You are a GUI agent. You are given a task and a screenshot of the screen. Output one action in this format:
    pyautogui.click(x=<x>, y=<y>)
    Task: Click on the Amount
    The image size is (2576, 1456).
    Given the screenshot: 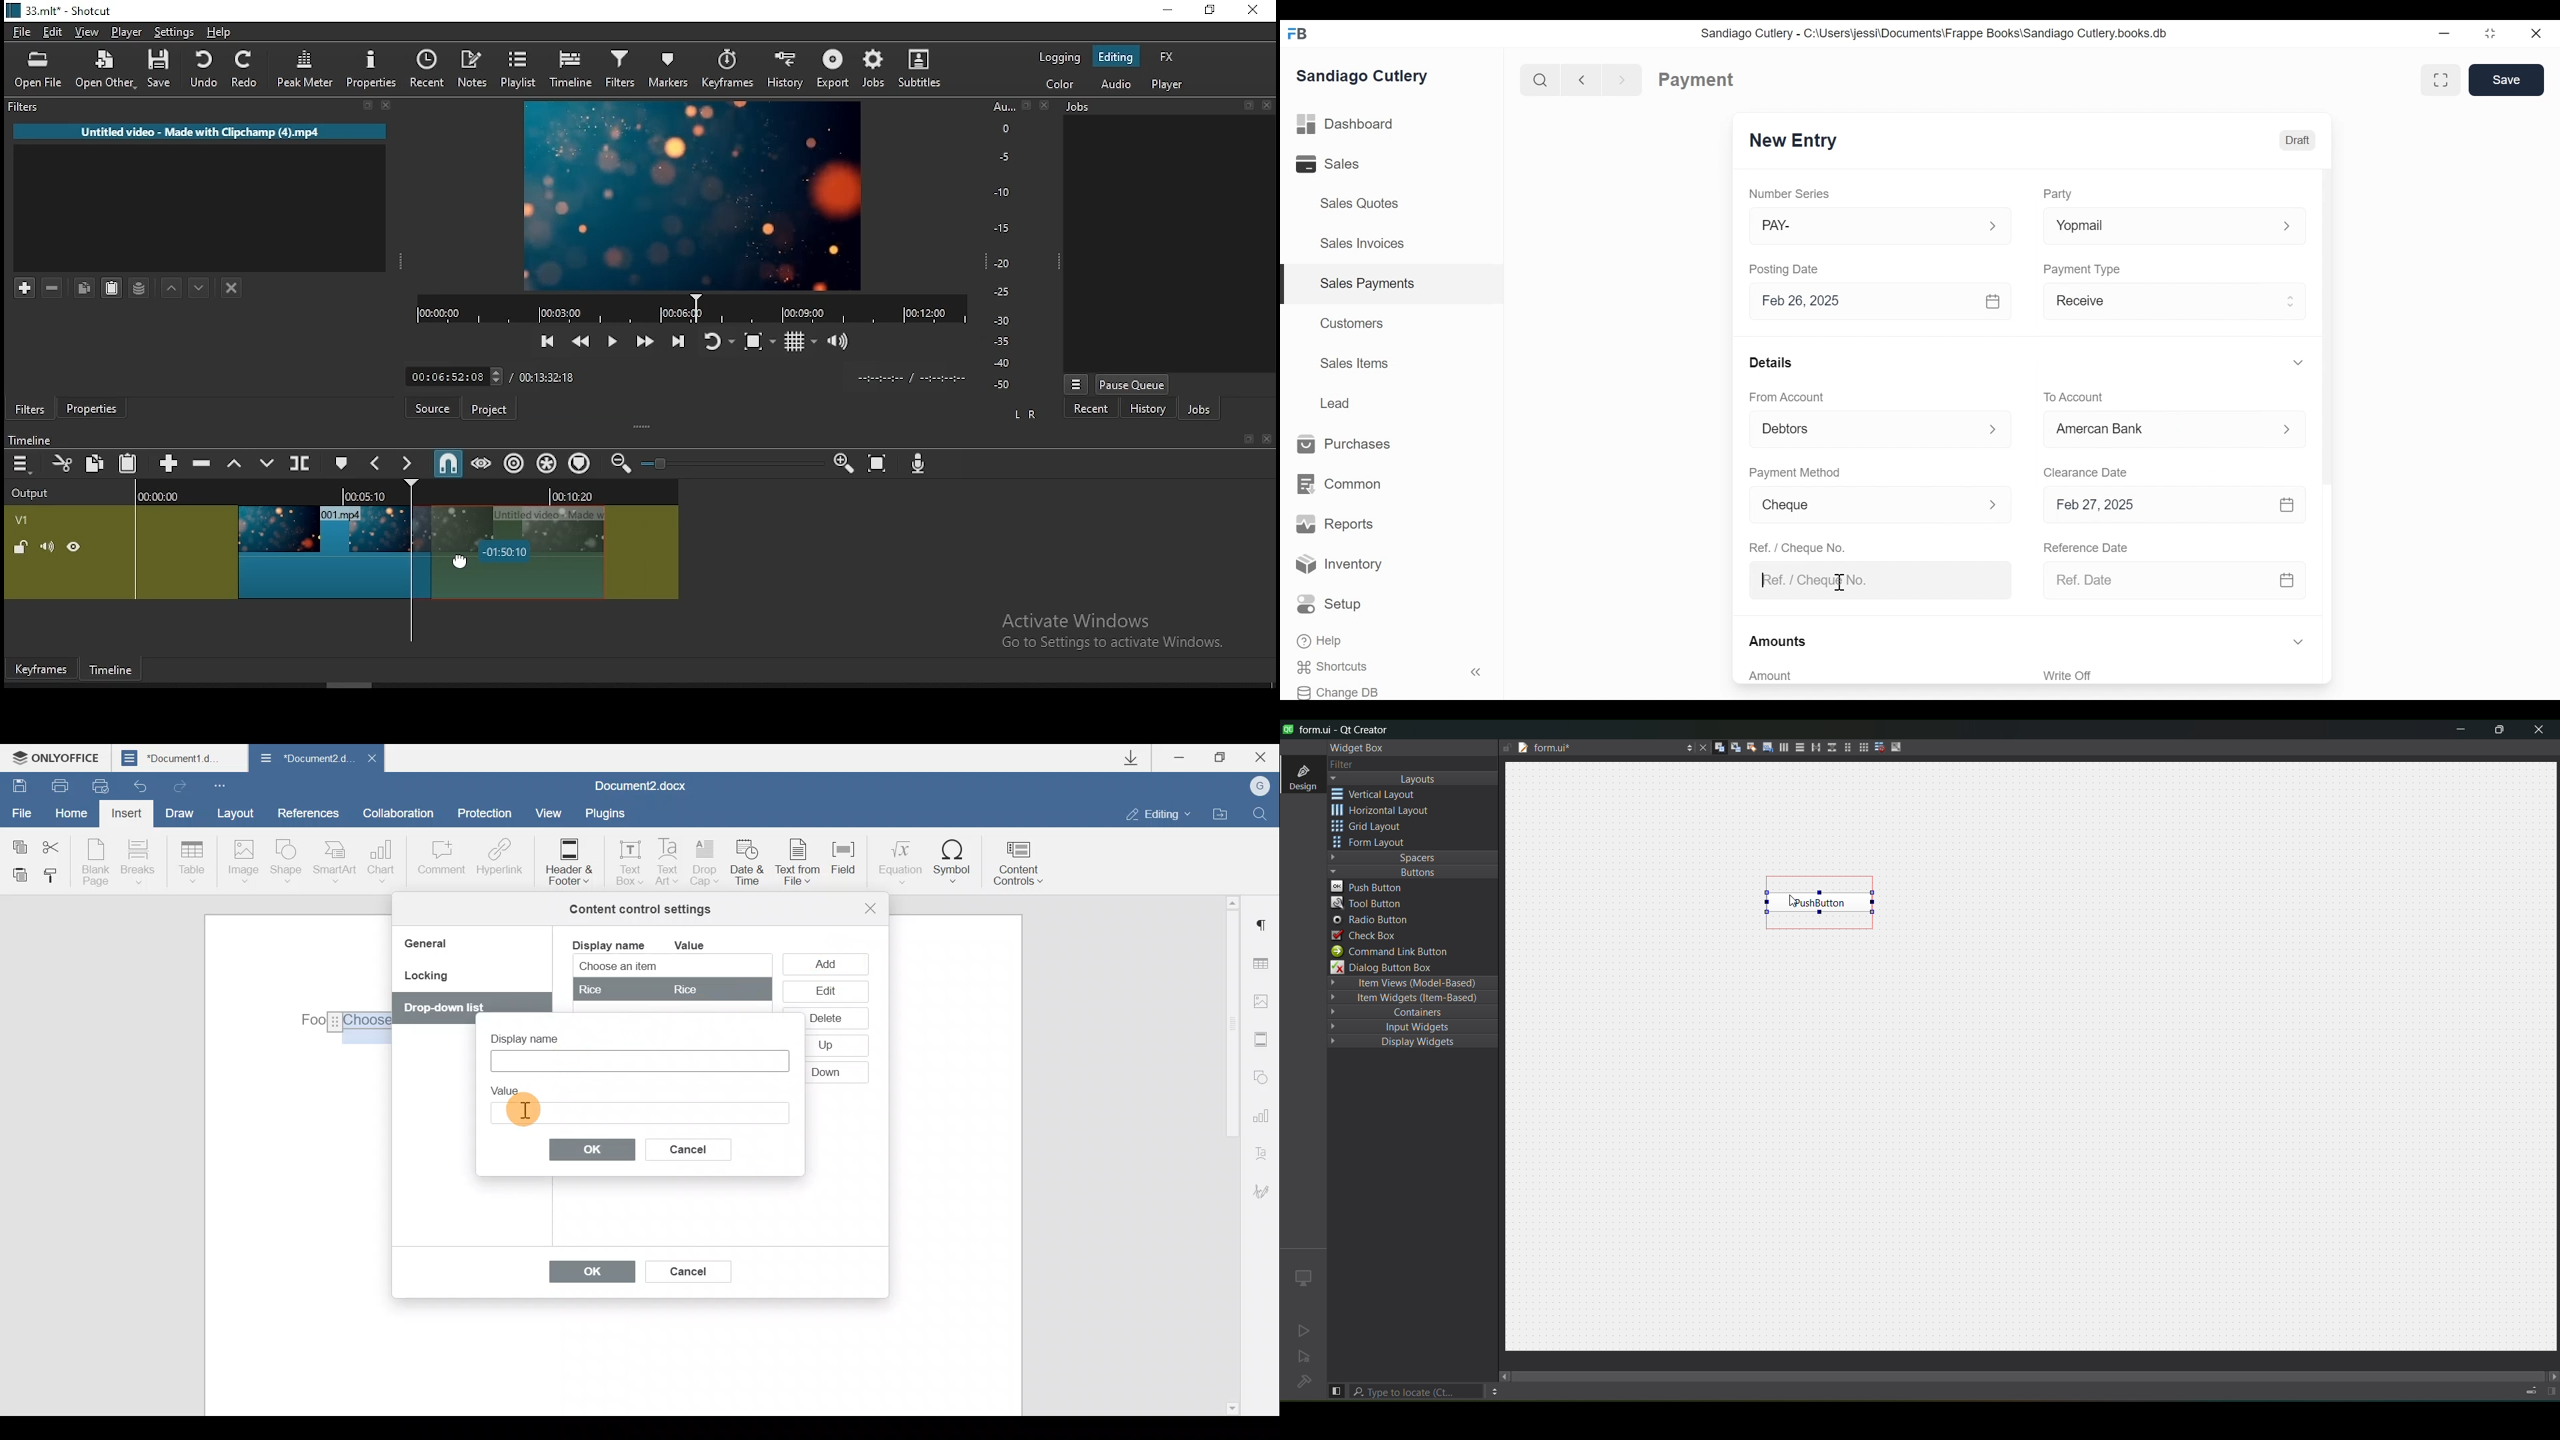 What is the action you would take?
    pyautogui.click(x=1873, y=676)
    